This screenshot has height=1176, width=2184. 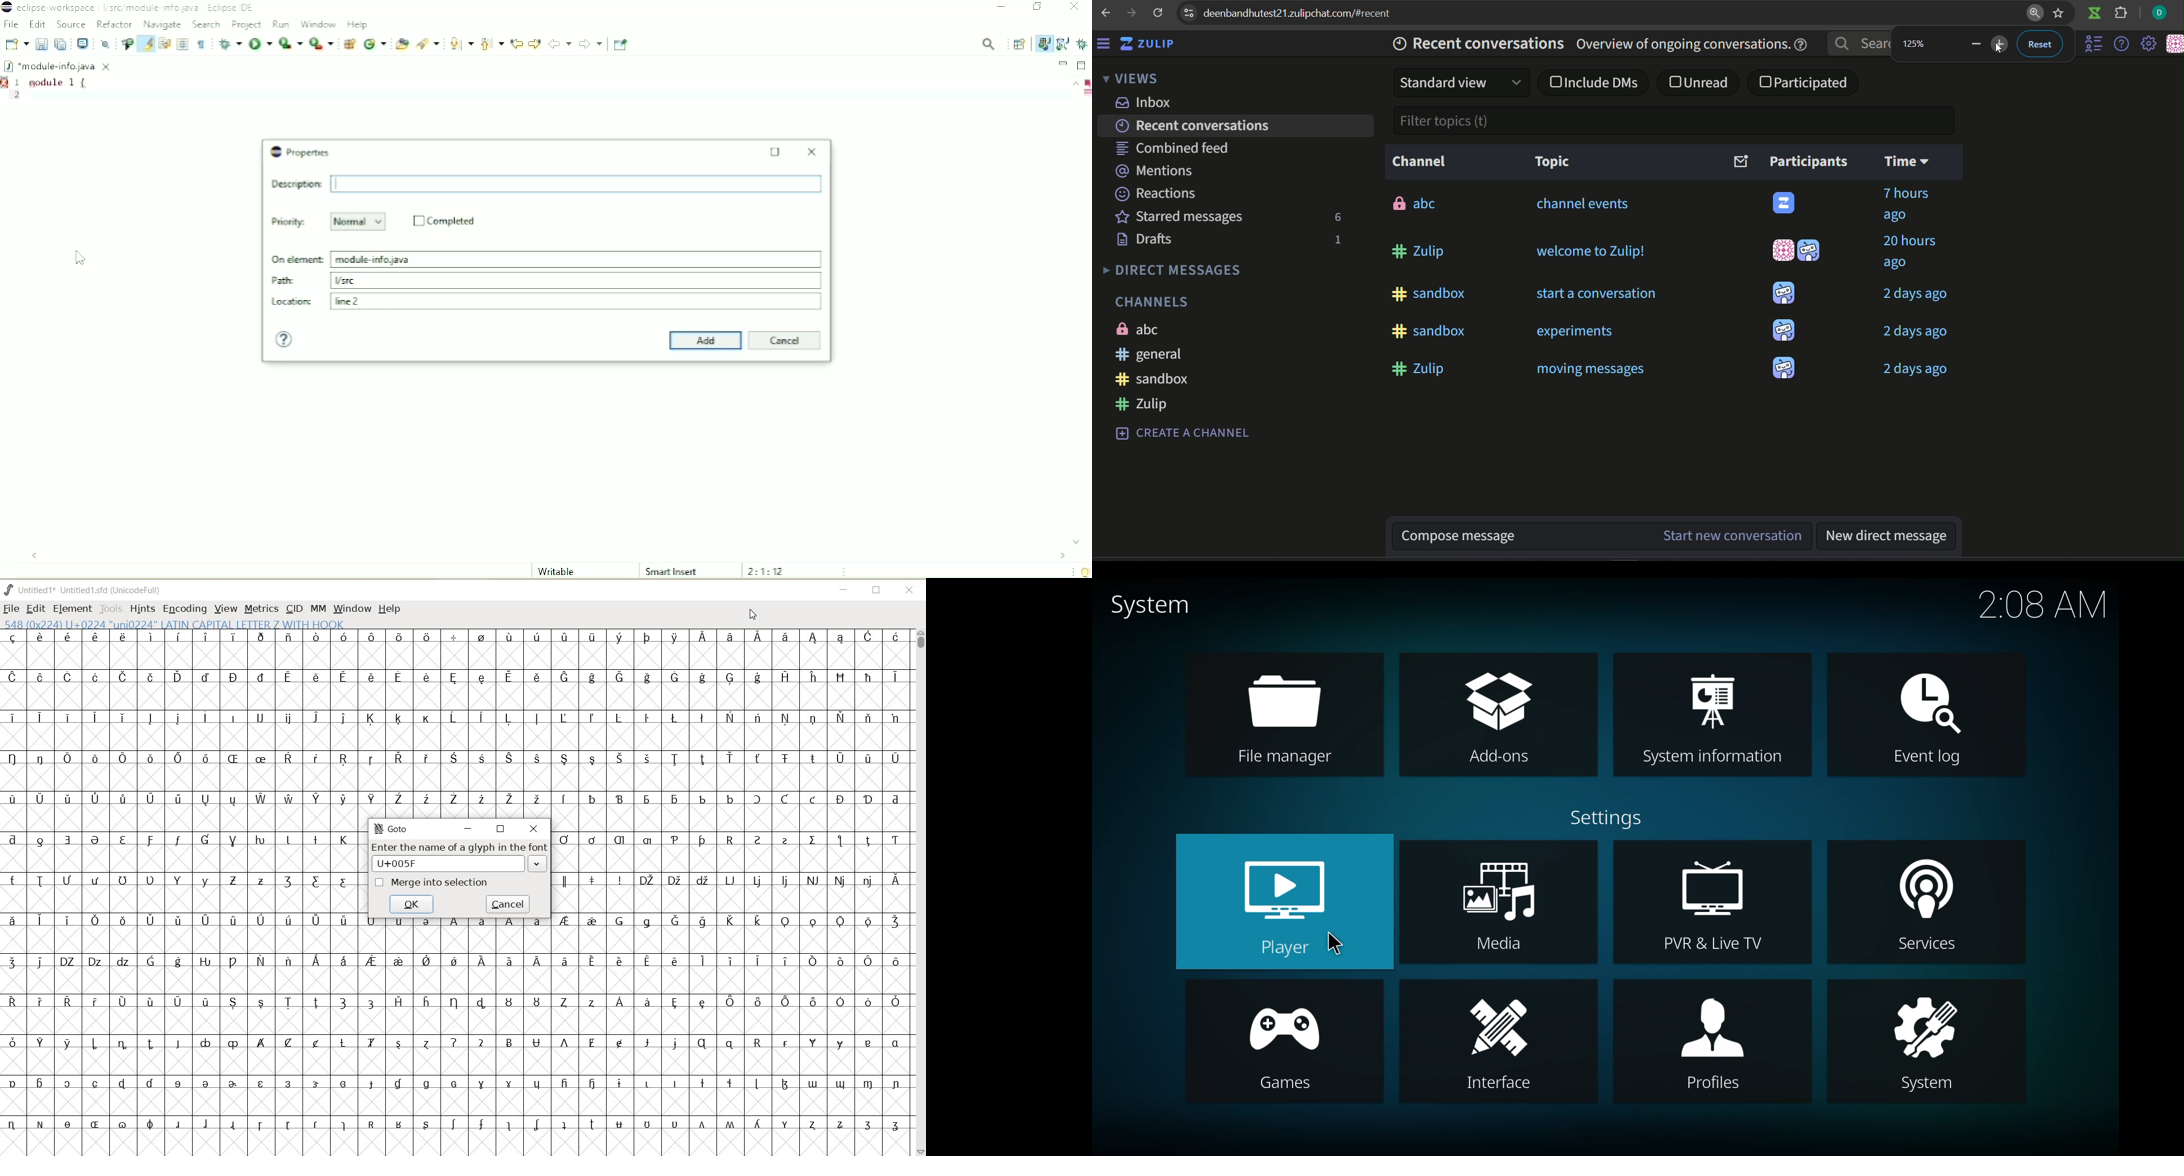 What do you see at coordinates (176, 624) in the screenshot?
I see `548 (0*224) U+0224 "uni0224" LATIN CAPITAL LETTER Z WITH HOOK` at bounding box center [176, 624].